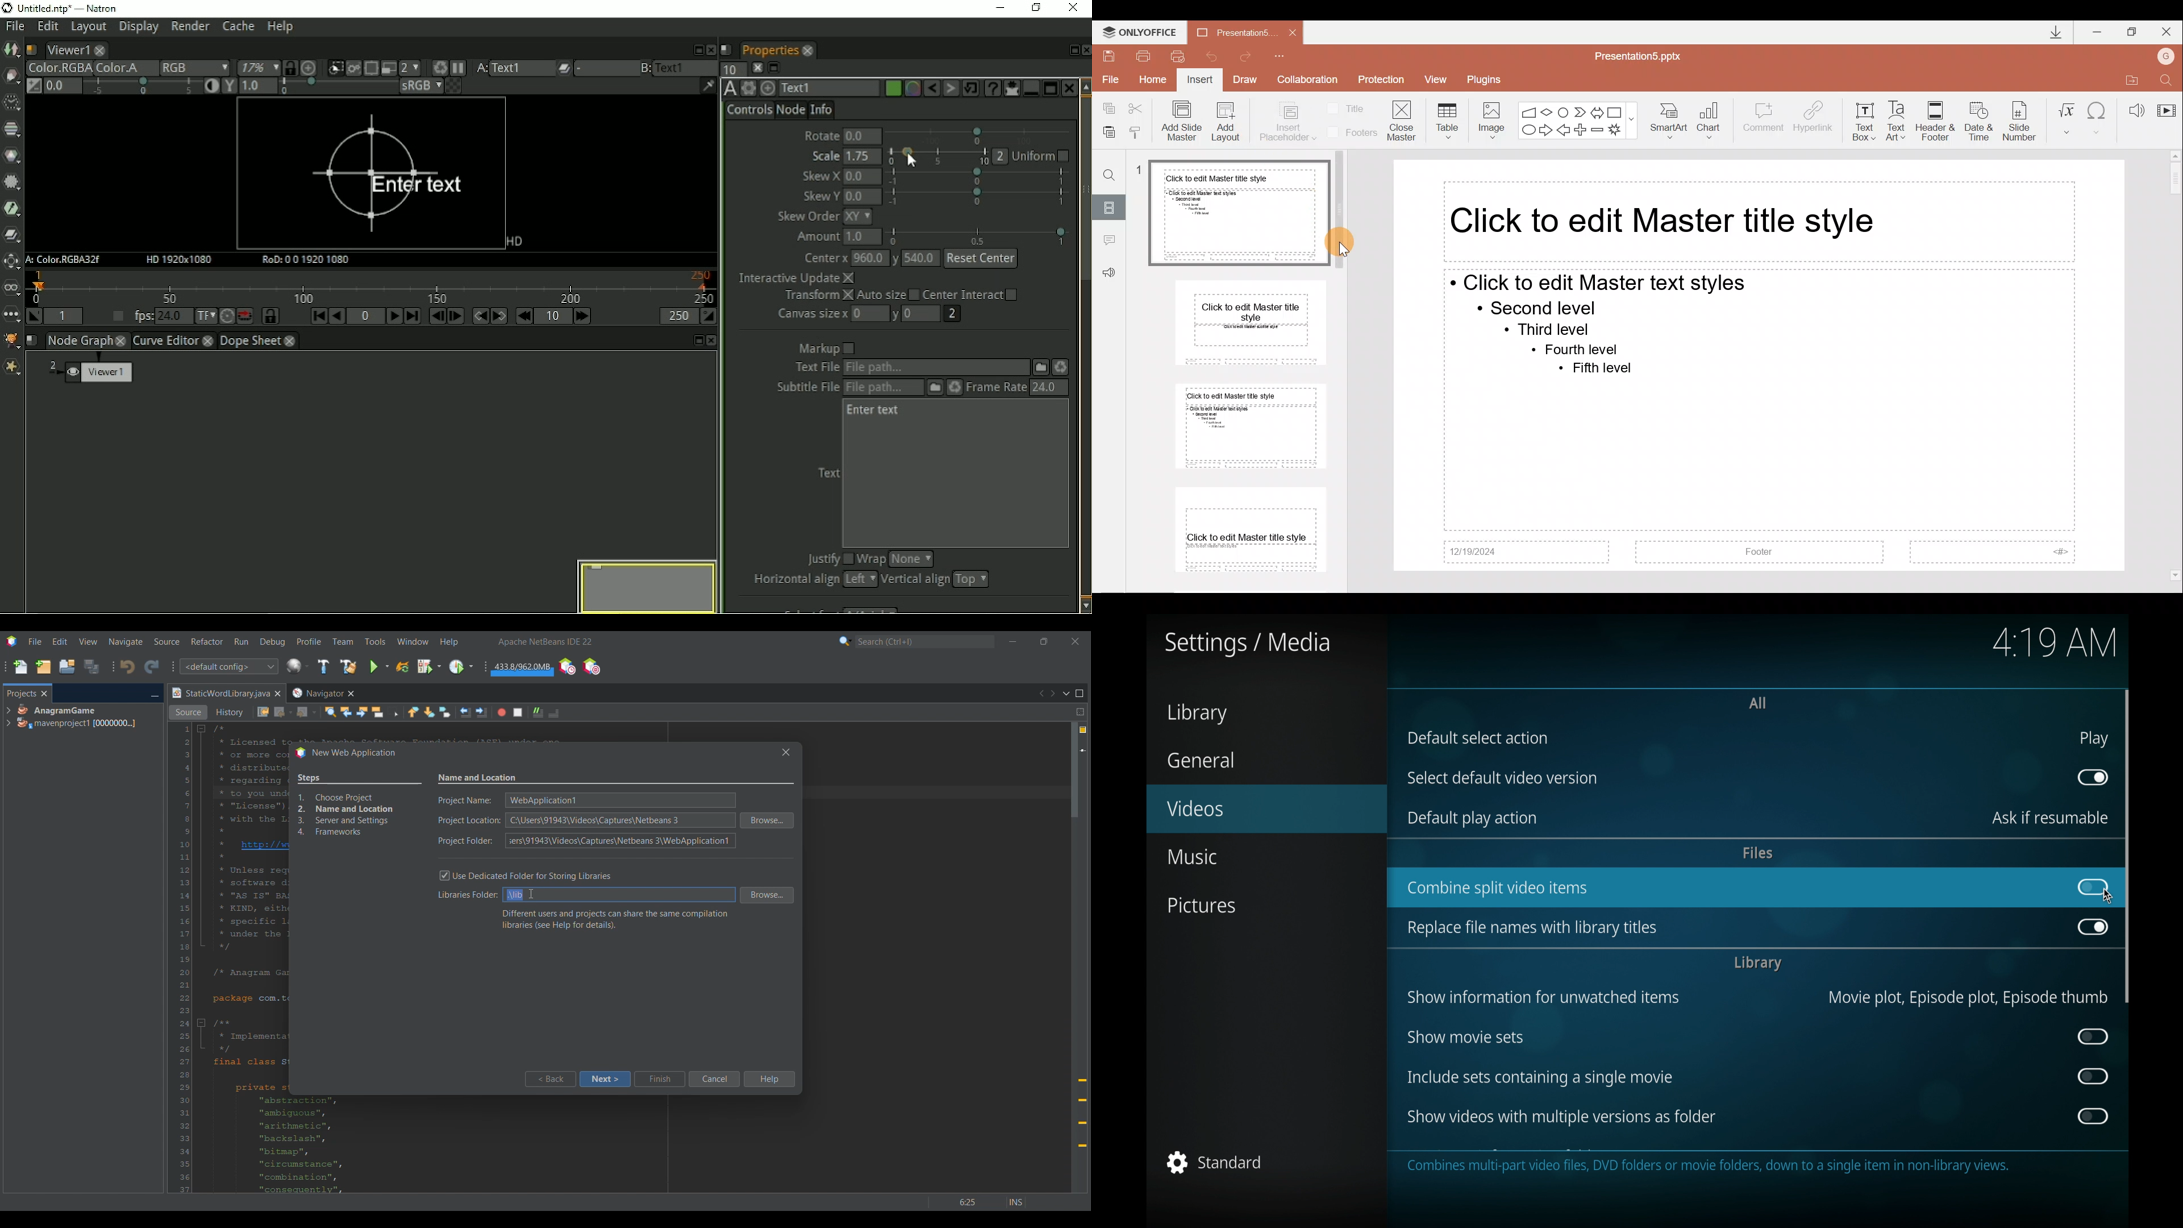 This screenshot has height=1232, width=2184. I want to click on Curve editor, so click(173, 342).